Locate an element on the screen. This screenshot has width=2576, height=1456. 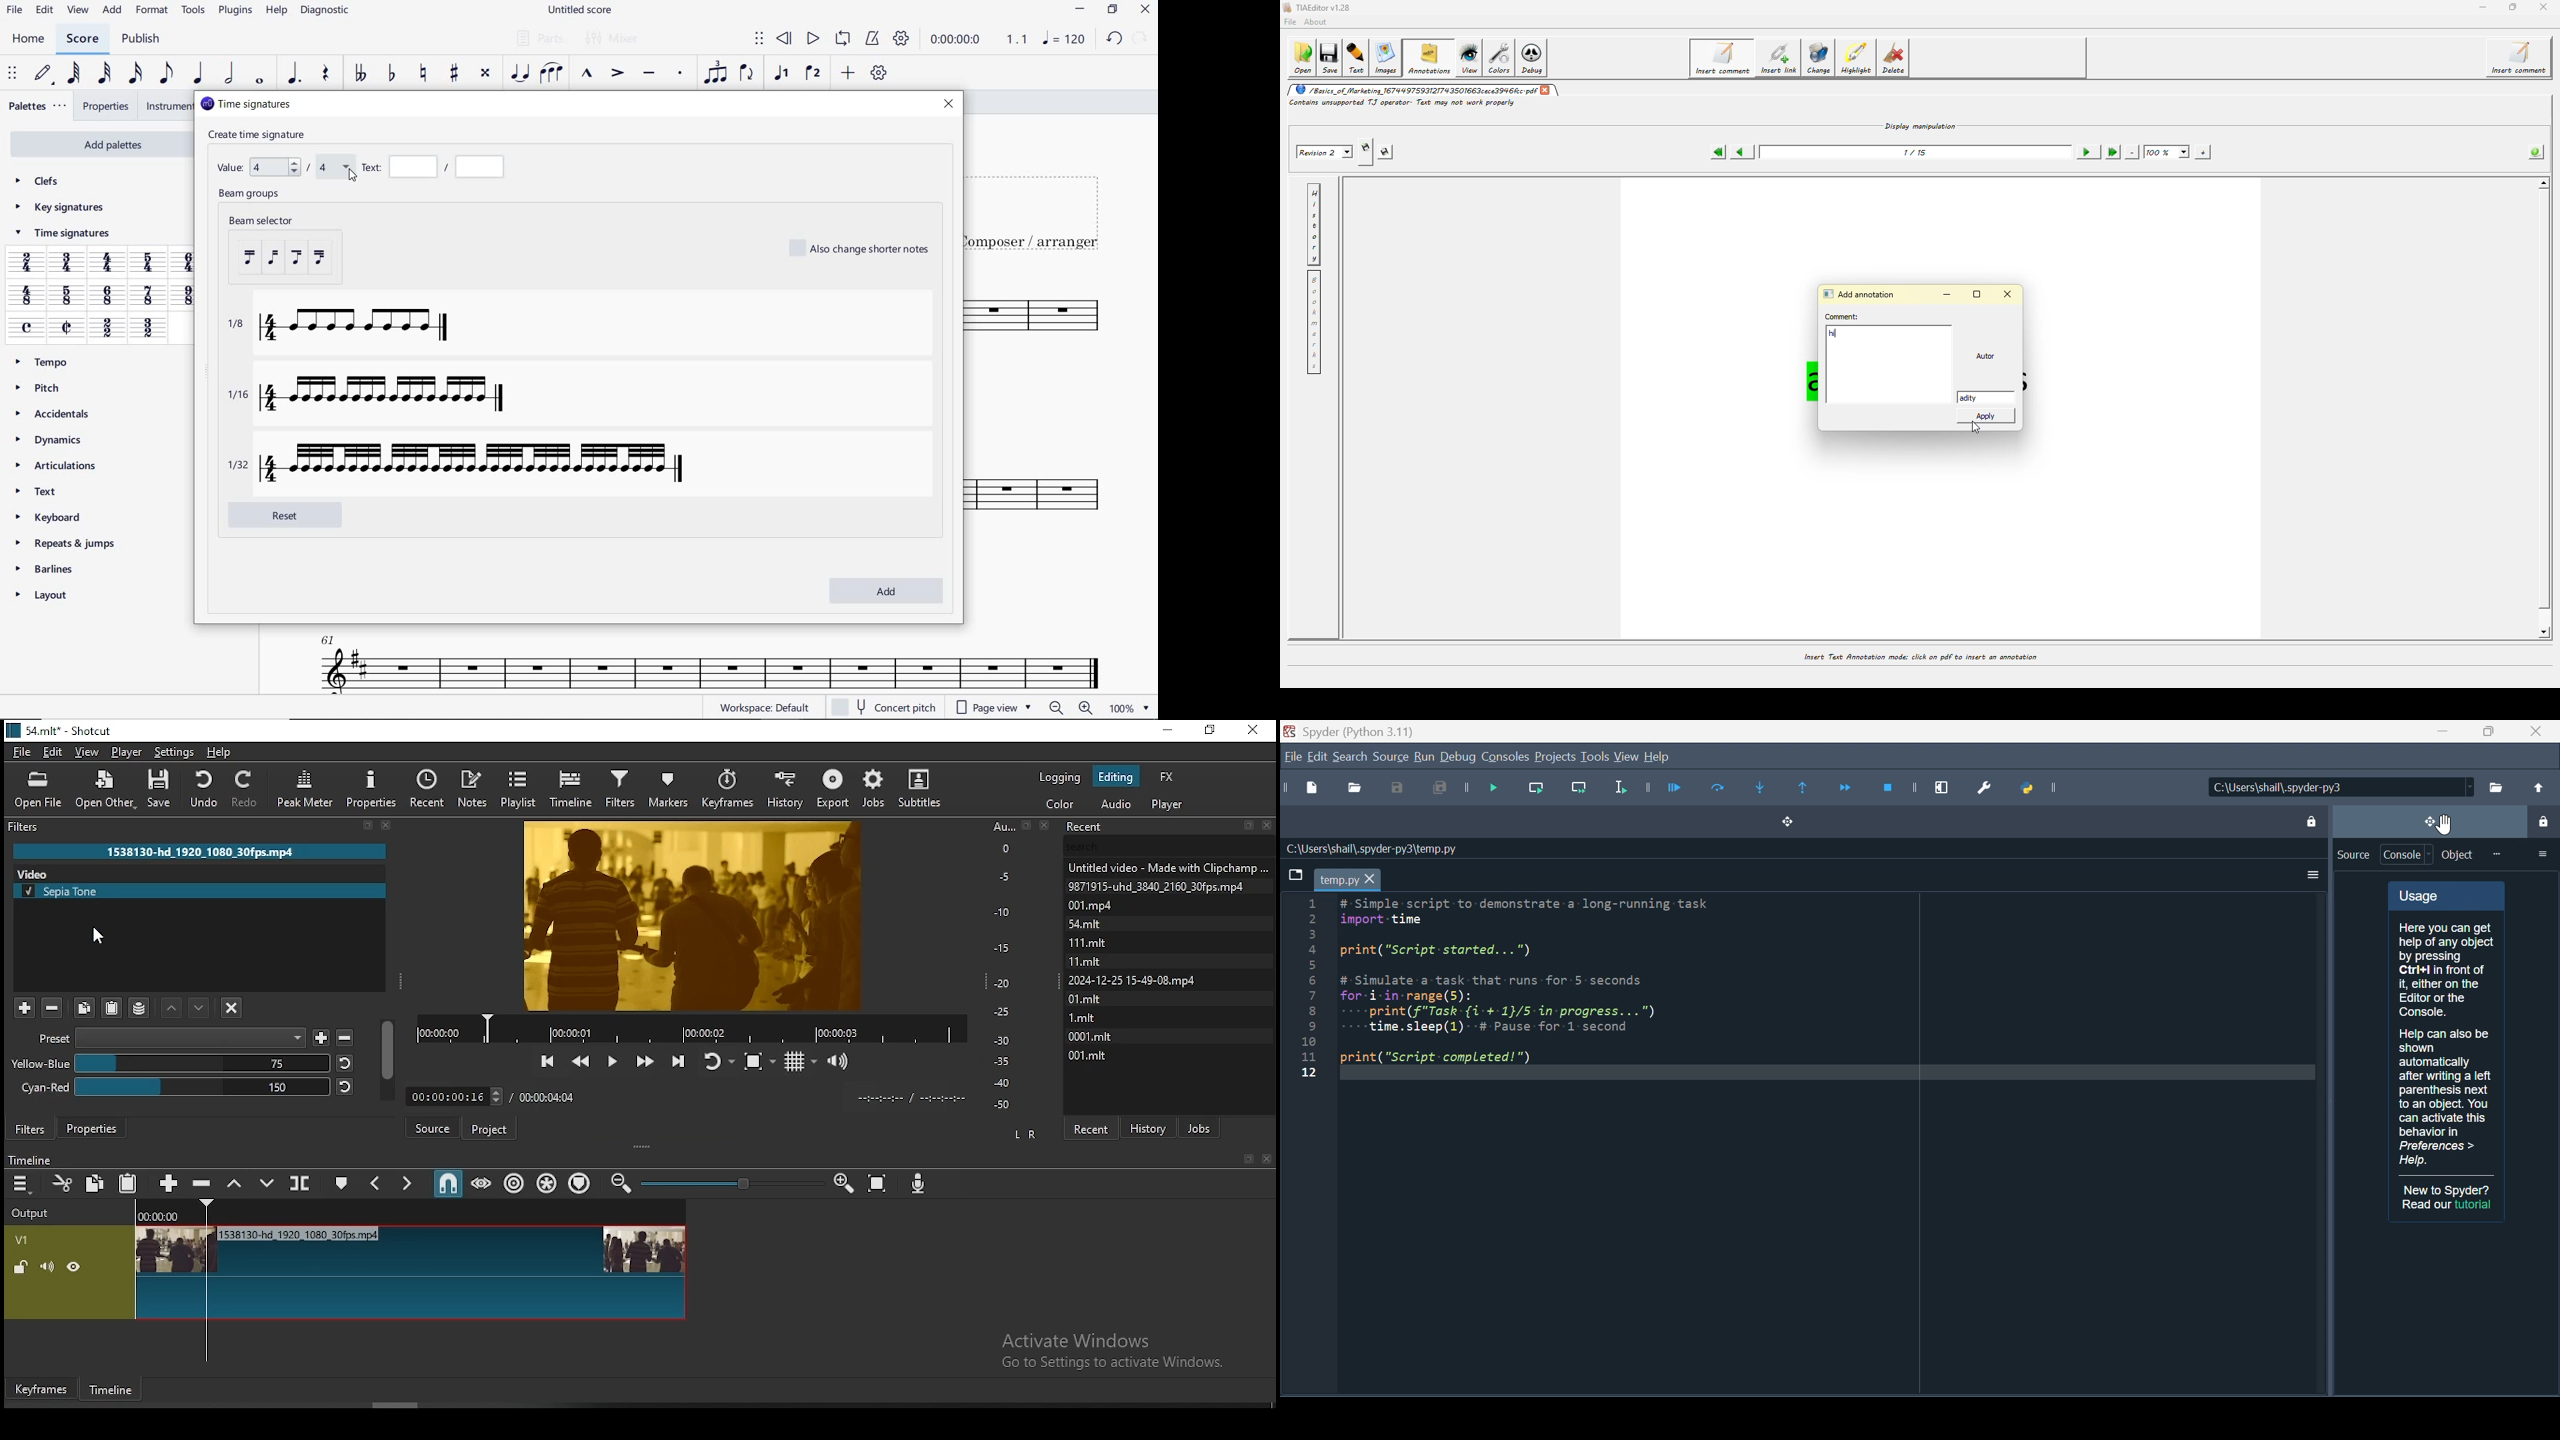
time signatures is located at coordinates (245, 103).